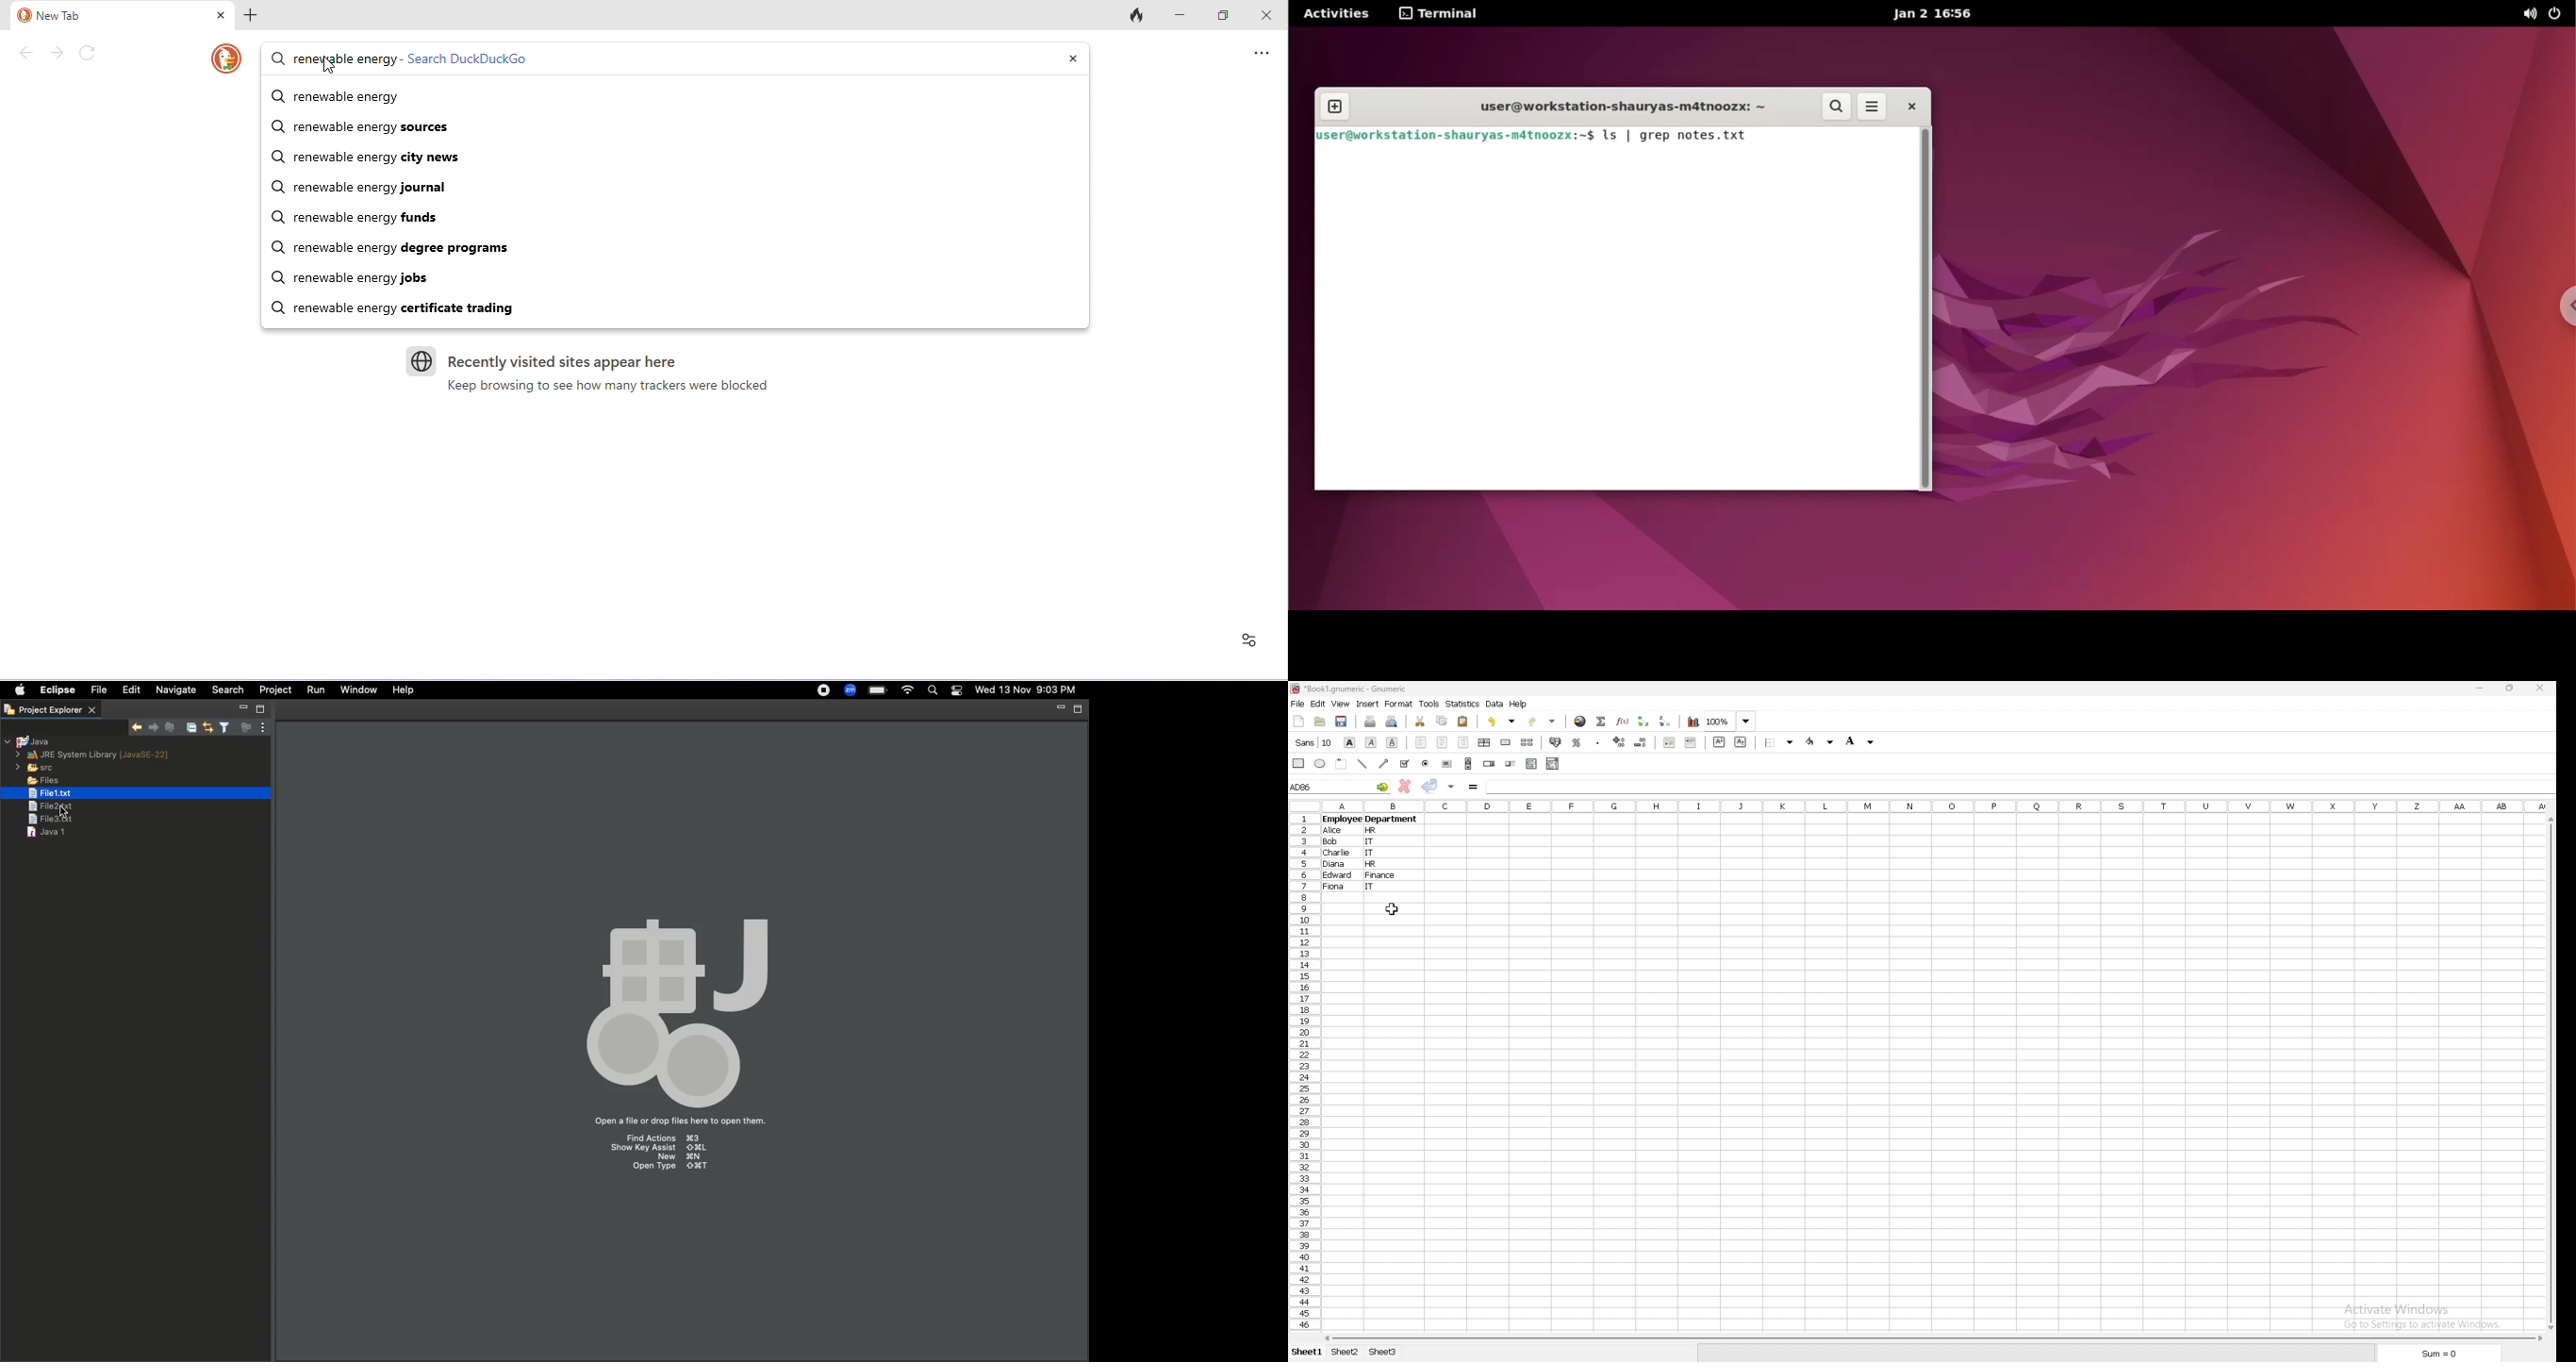 The image size is (2576, 1372). I want to click on tickbox, so click(1404, 764).